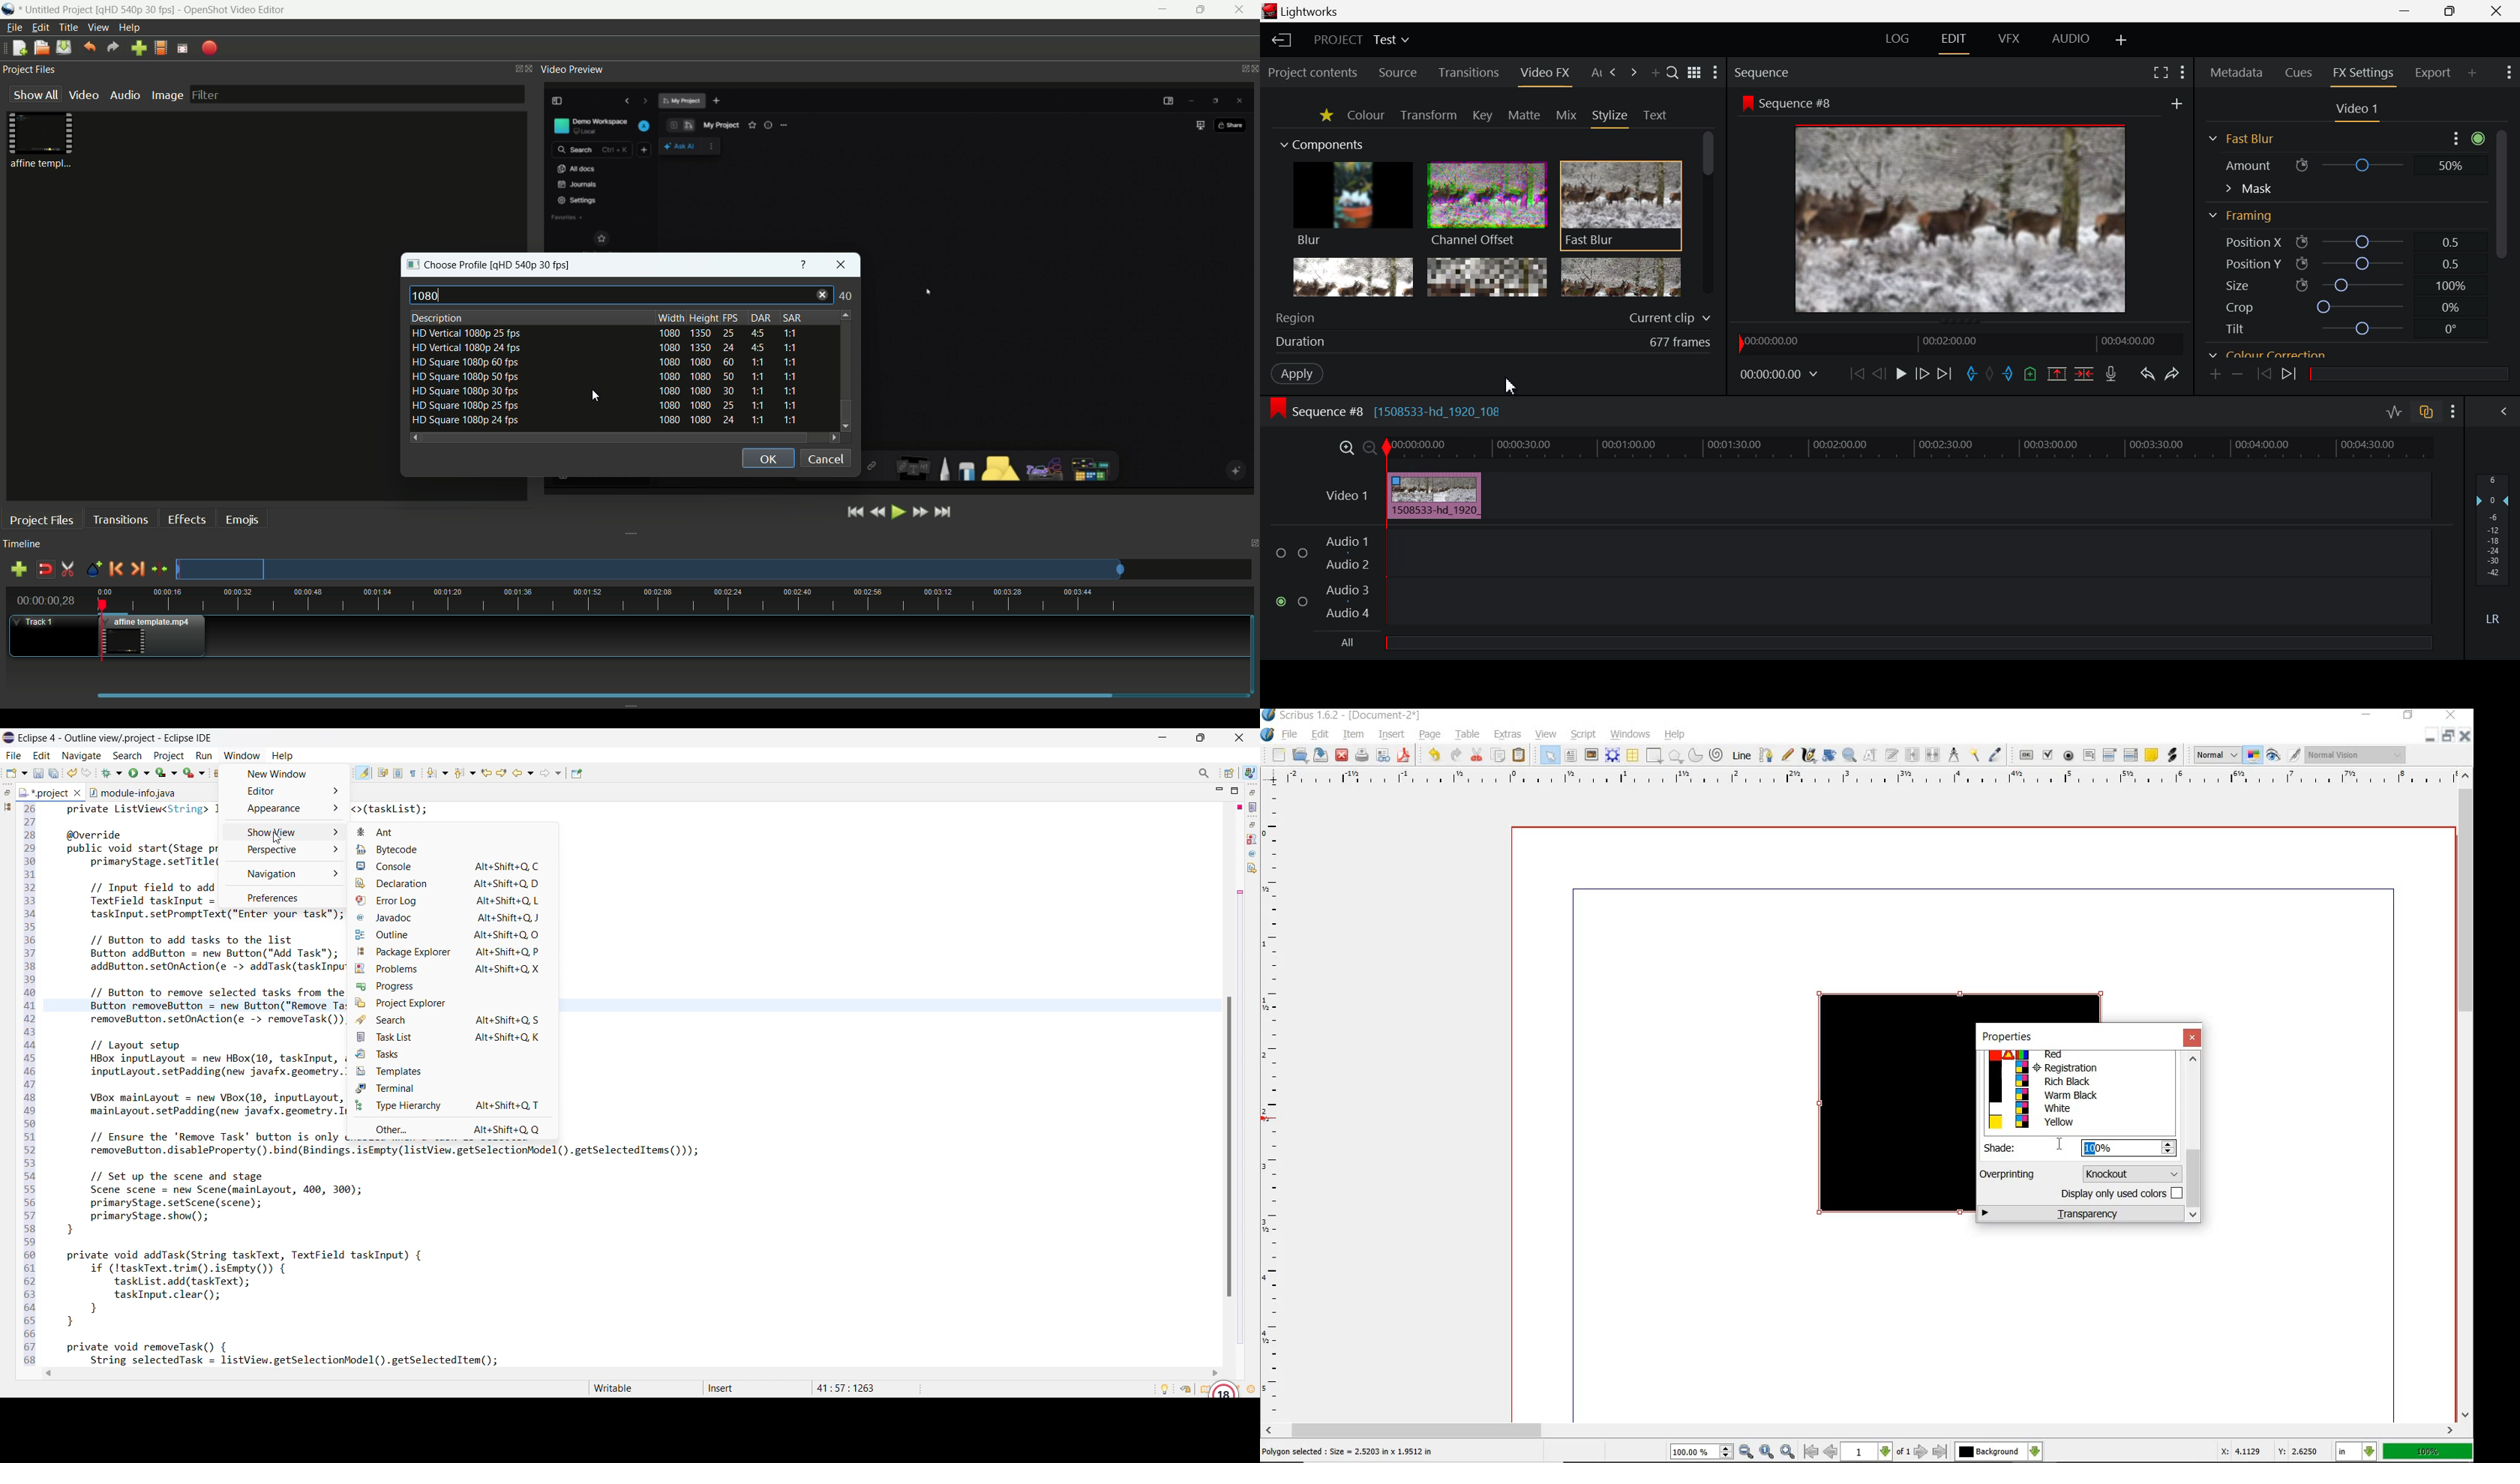  What do you see at coordinates (2297, 73) in the screenshot?
I see `Cues` at bounding box center [2297, 73].